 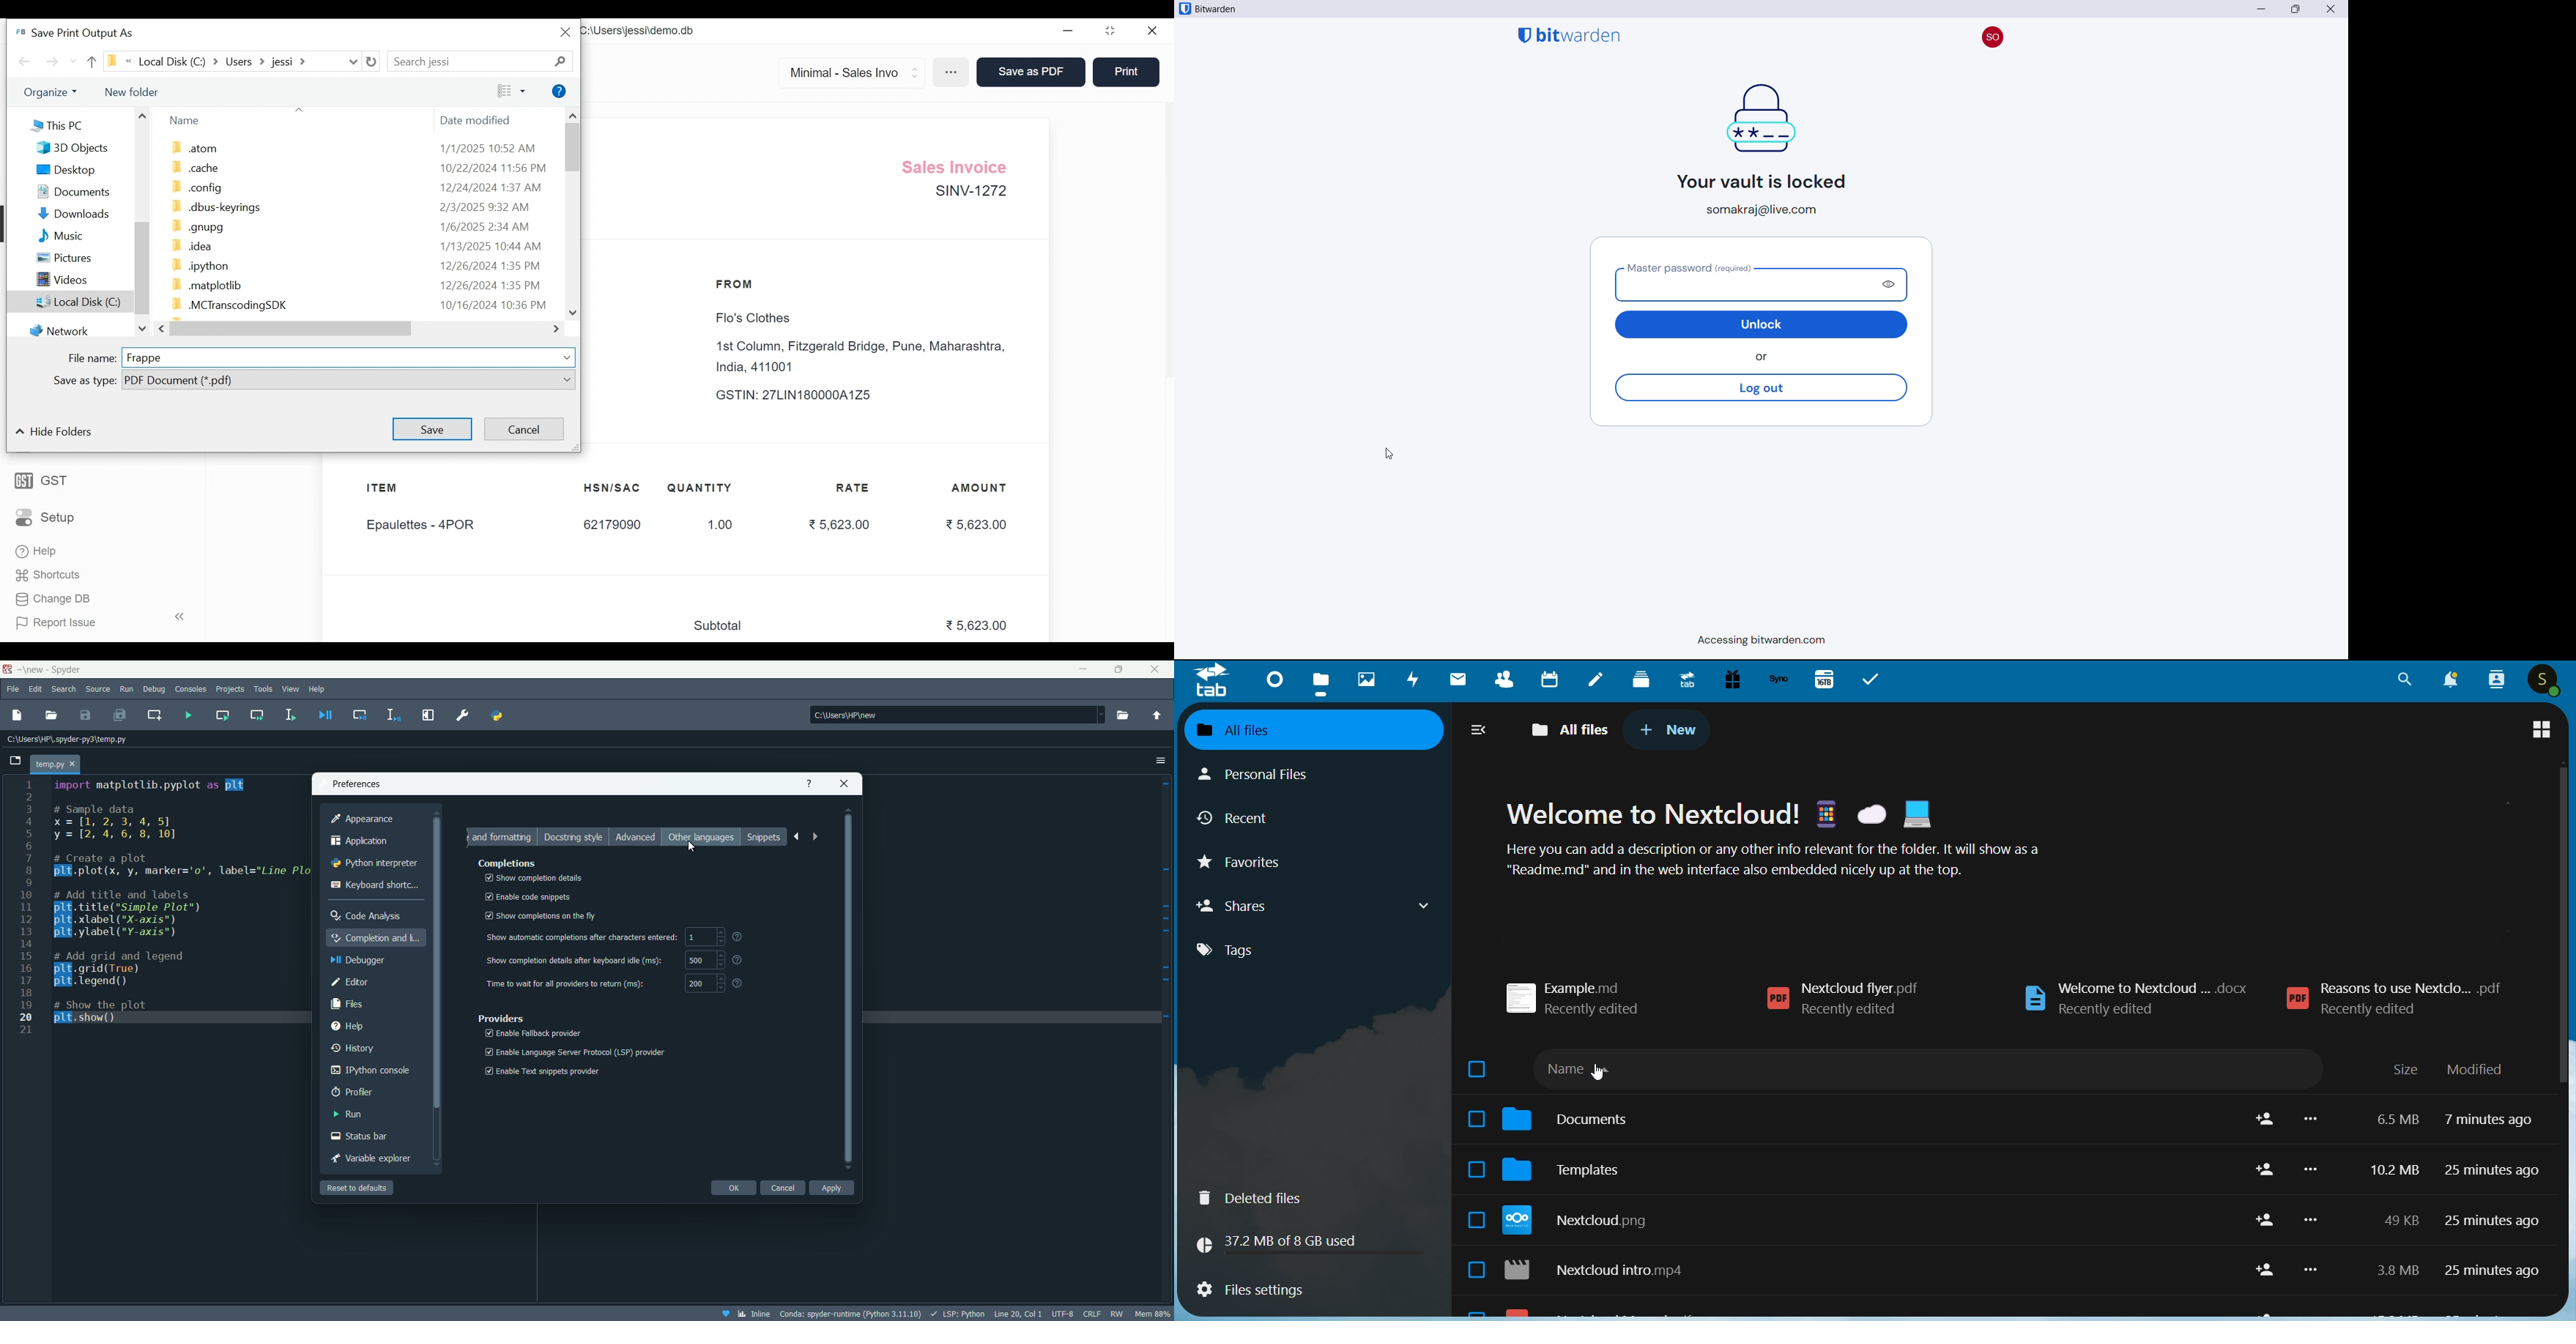 I want to click on Toggle visibility , so click(x=1891, y=284).